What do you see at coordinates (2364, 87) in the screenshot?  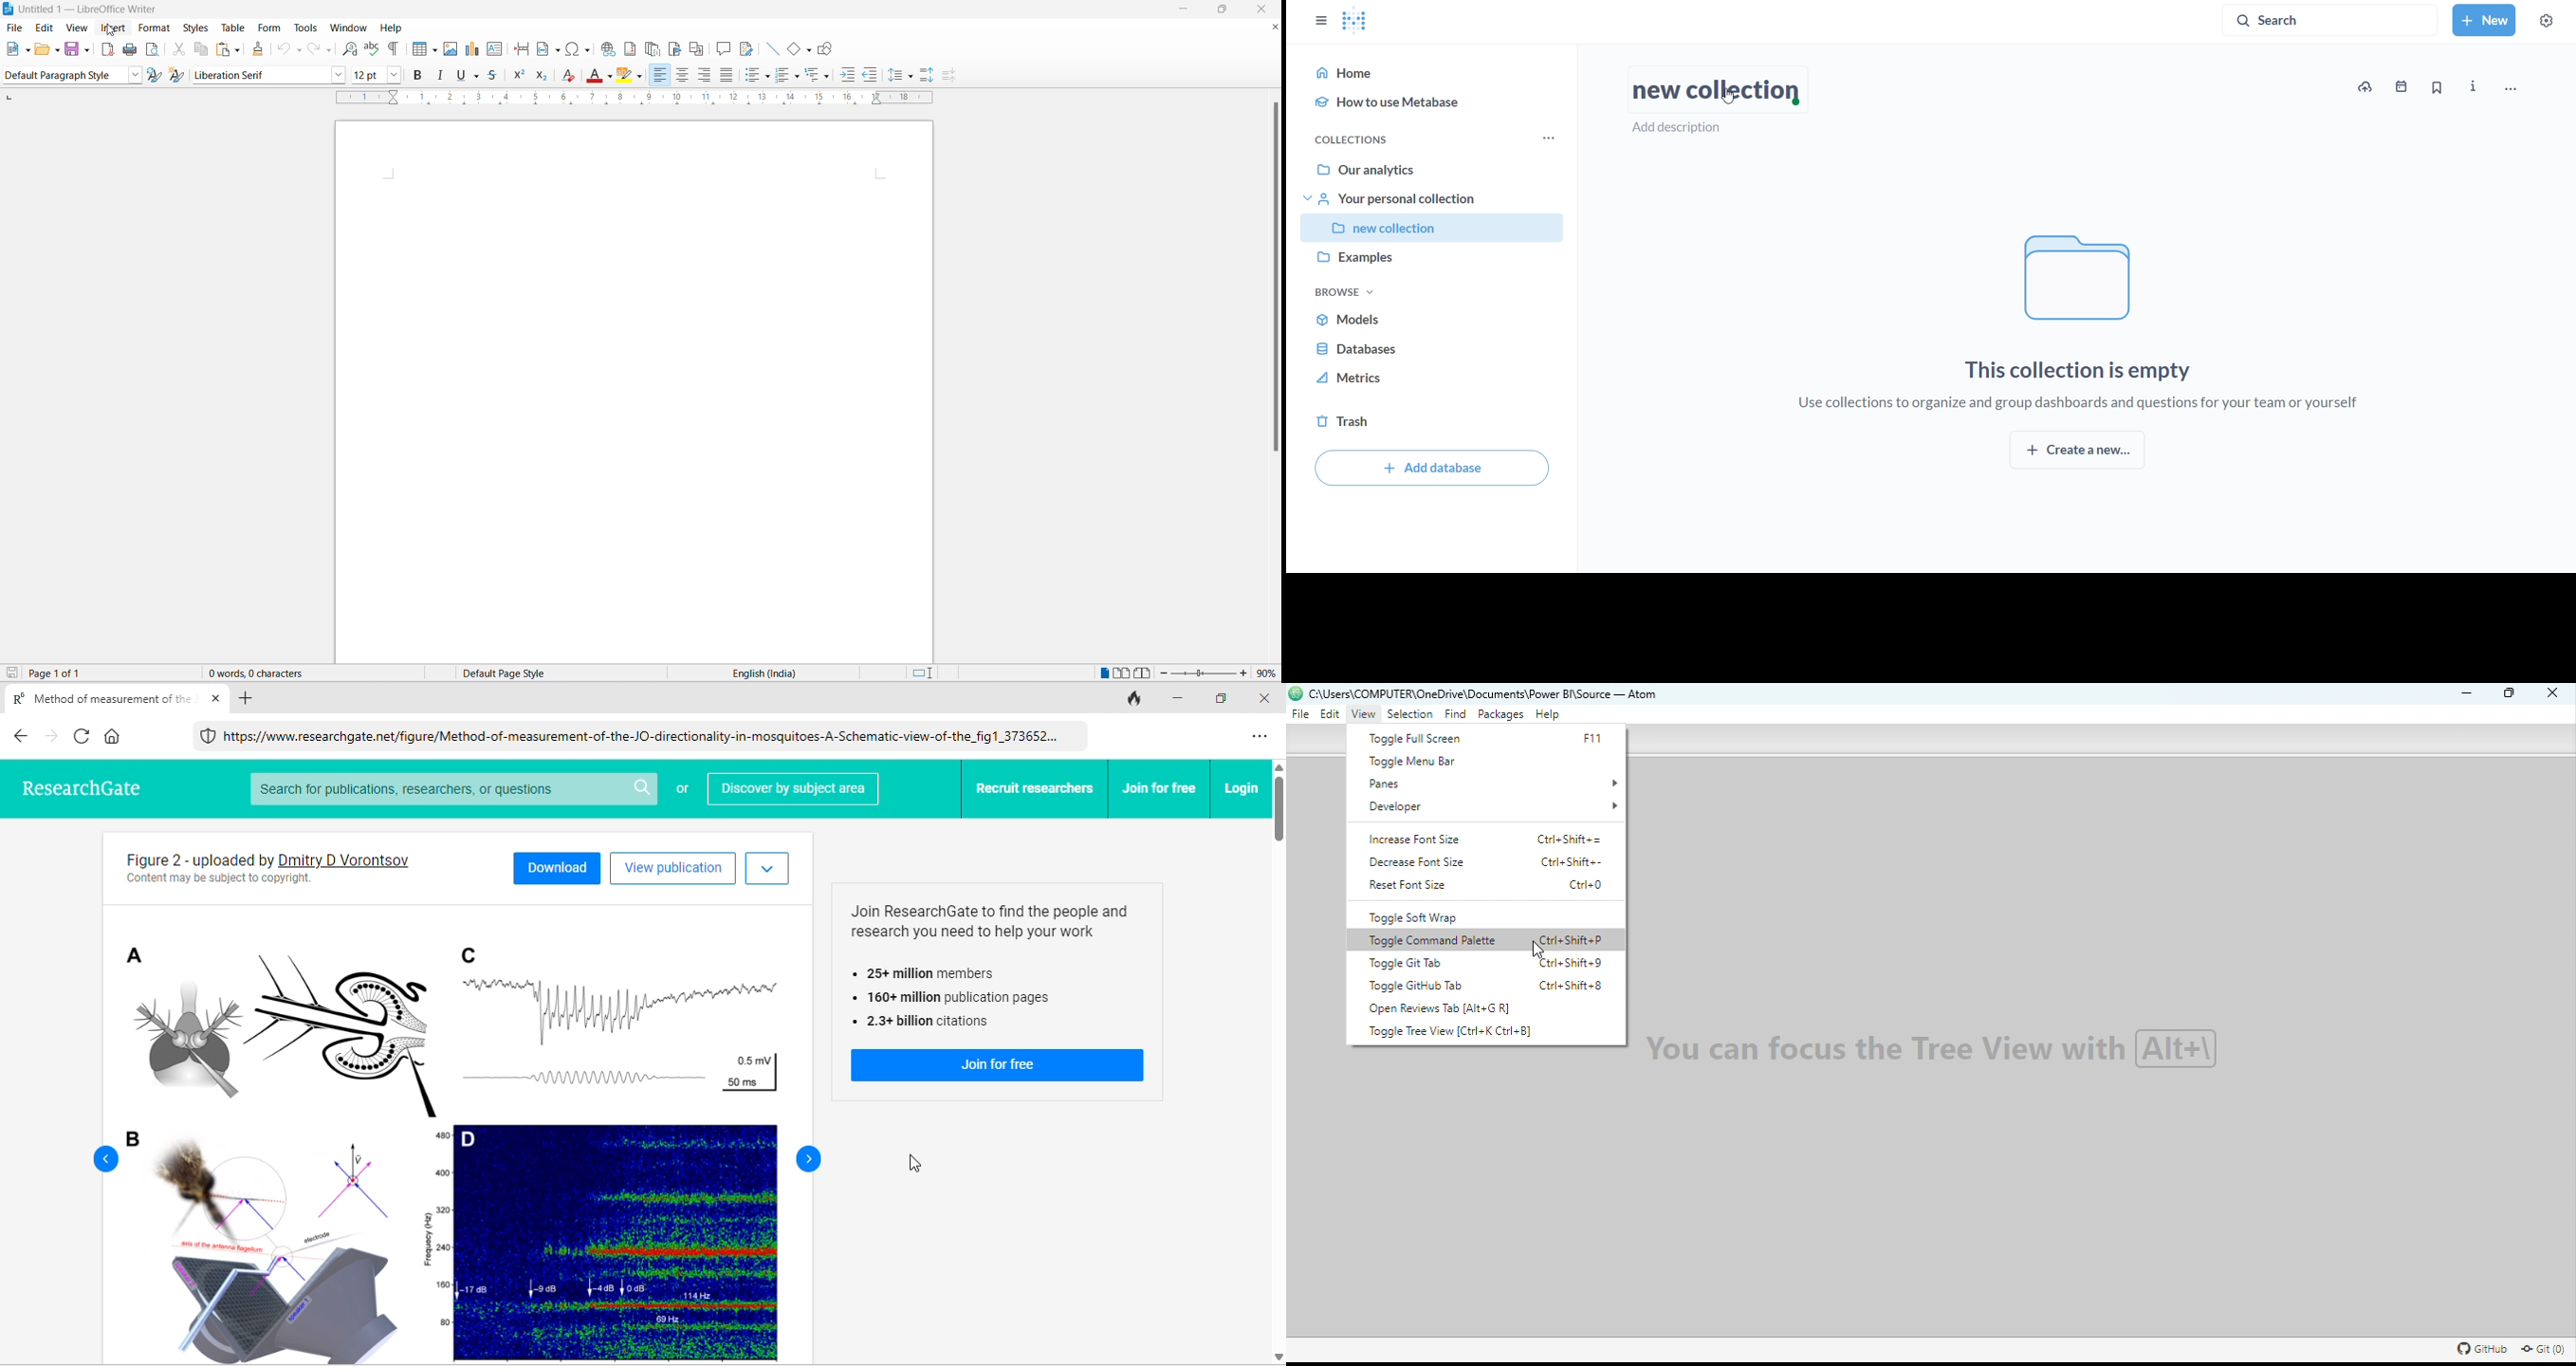 I see `upload data to new collection ` at bounding box center [2364, 87].